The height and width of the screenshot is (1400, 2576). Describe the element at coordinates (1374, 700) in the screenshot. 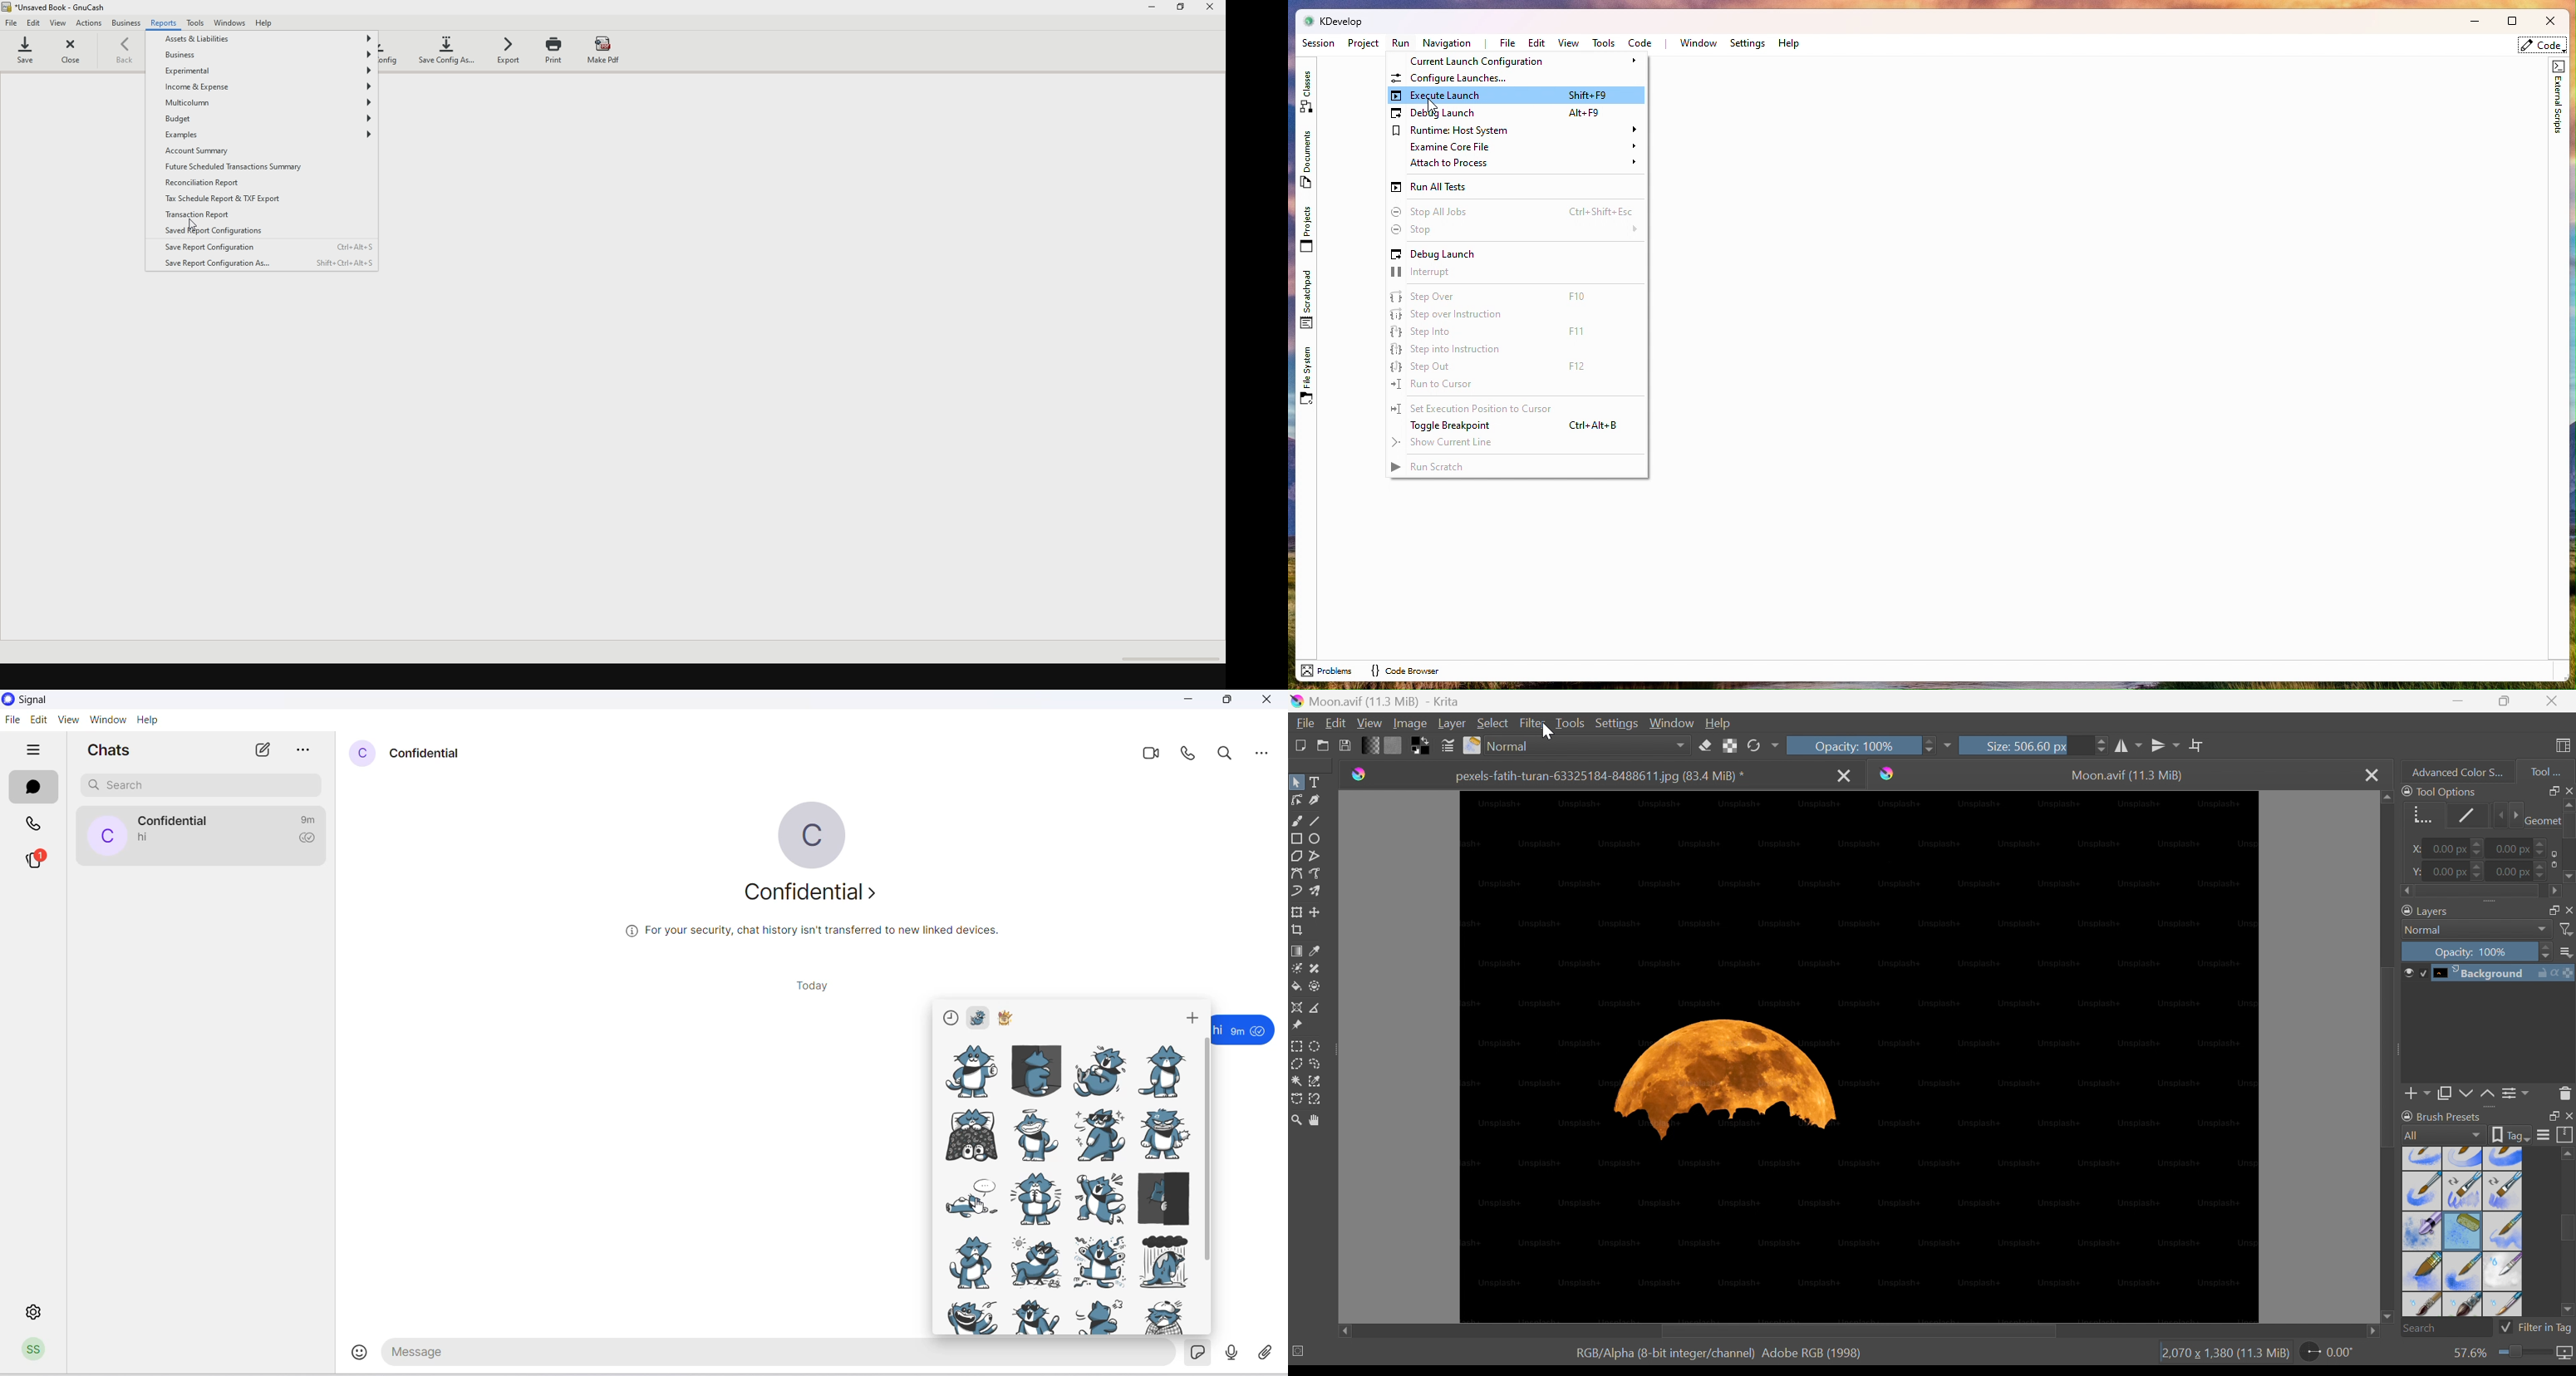

I see `Moon.avif (11.3 MiB - Krita)` at that location.